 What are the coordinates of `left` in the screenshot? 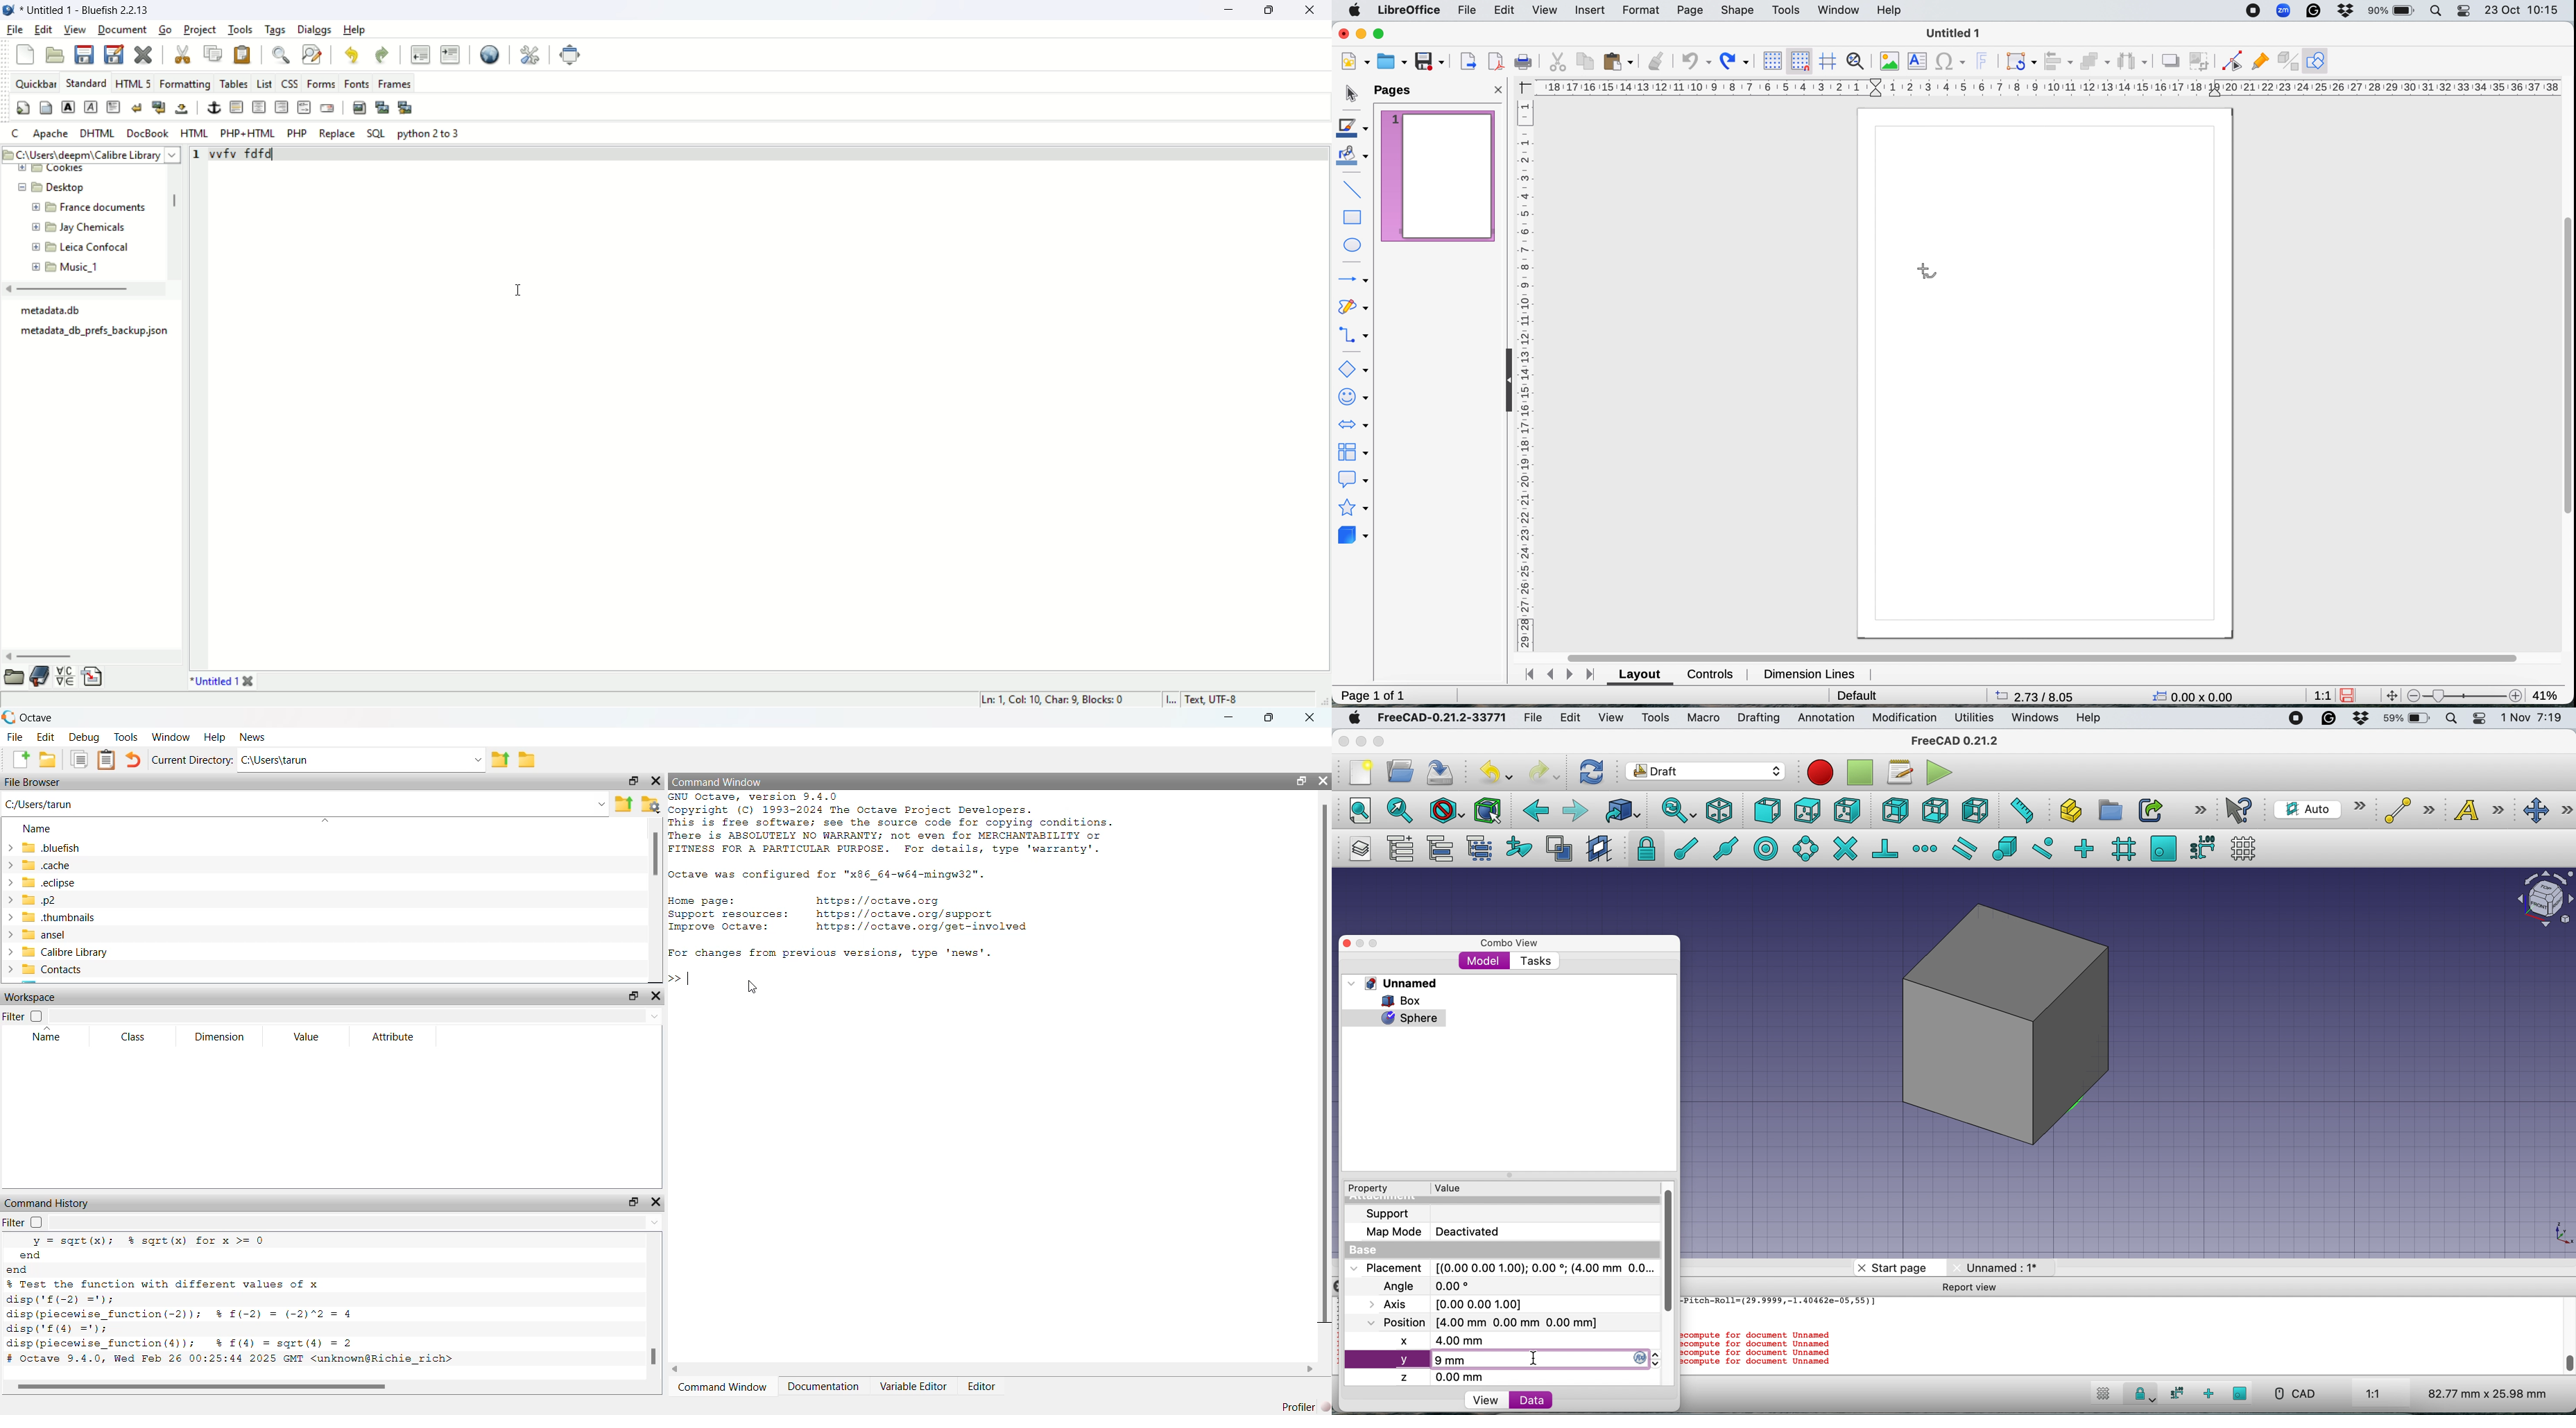 It's located at (1974, 810).